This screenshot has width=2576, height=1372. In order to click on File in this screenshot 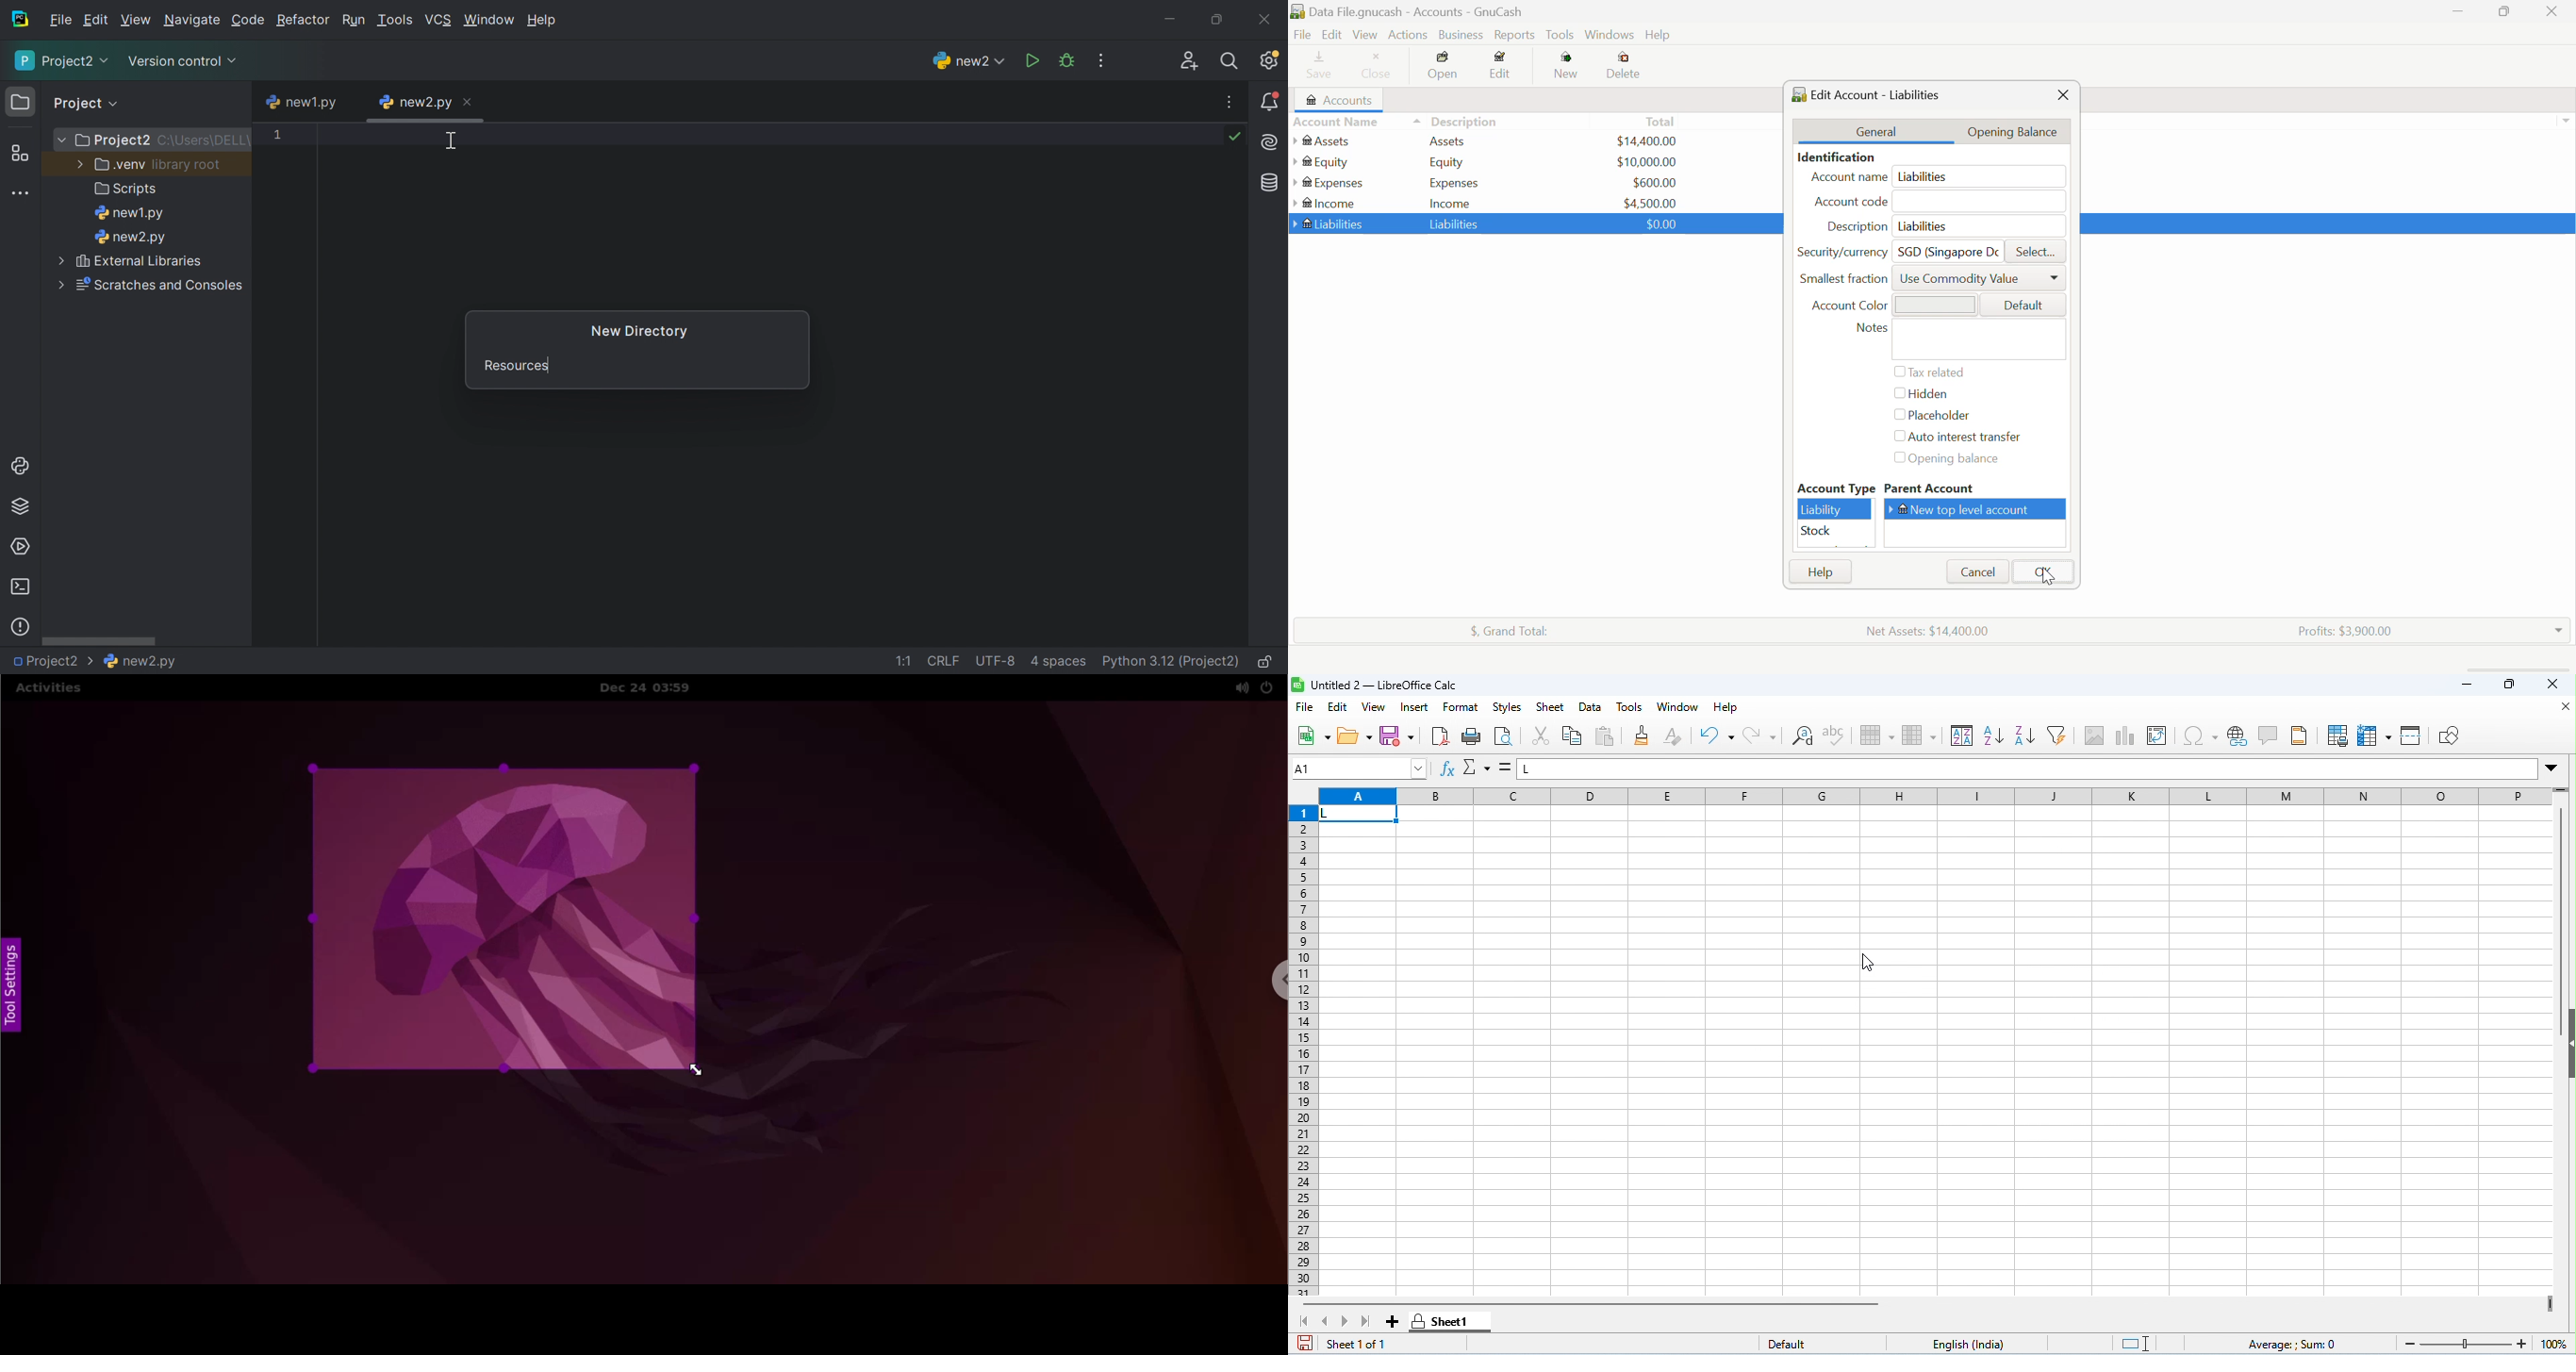, I will do `click(60, 20)`.